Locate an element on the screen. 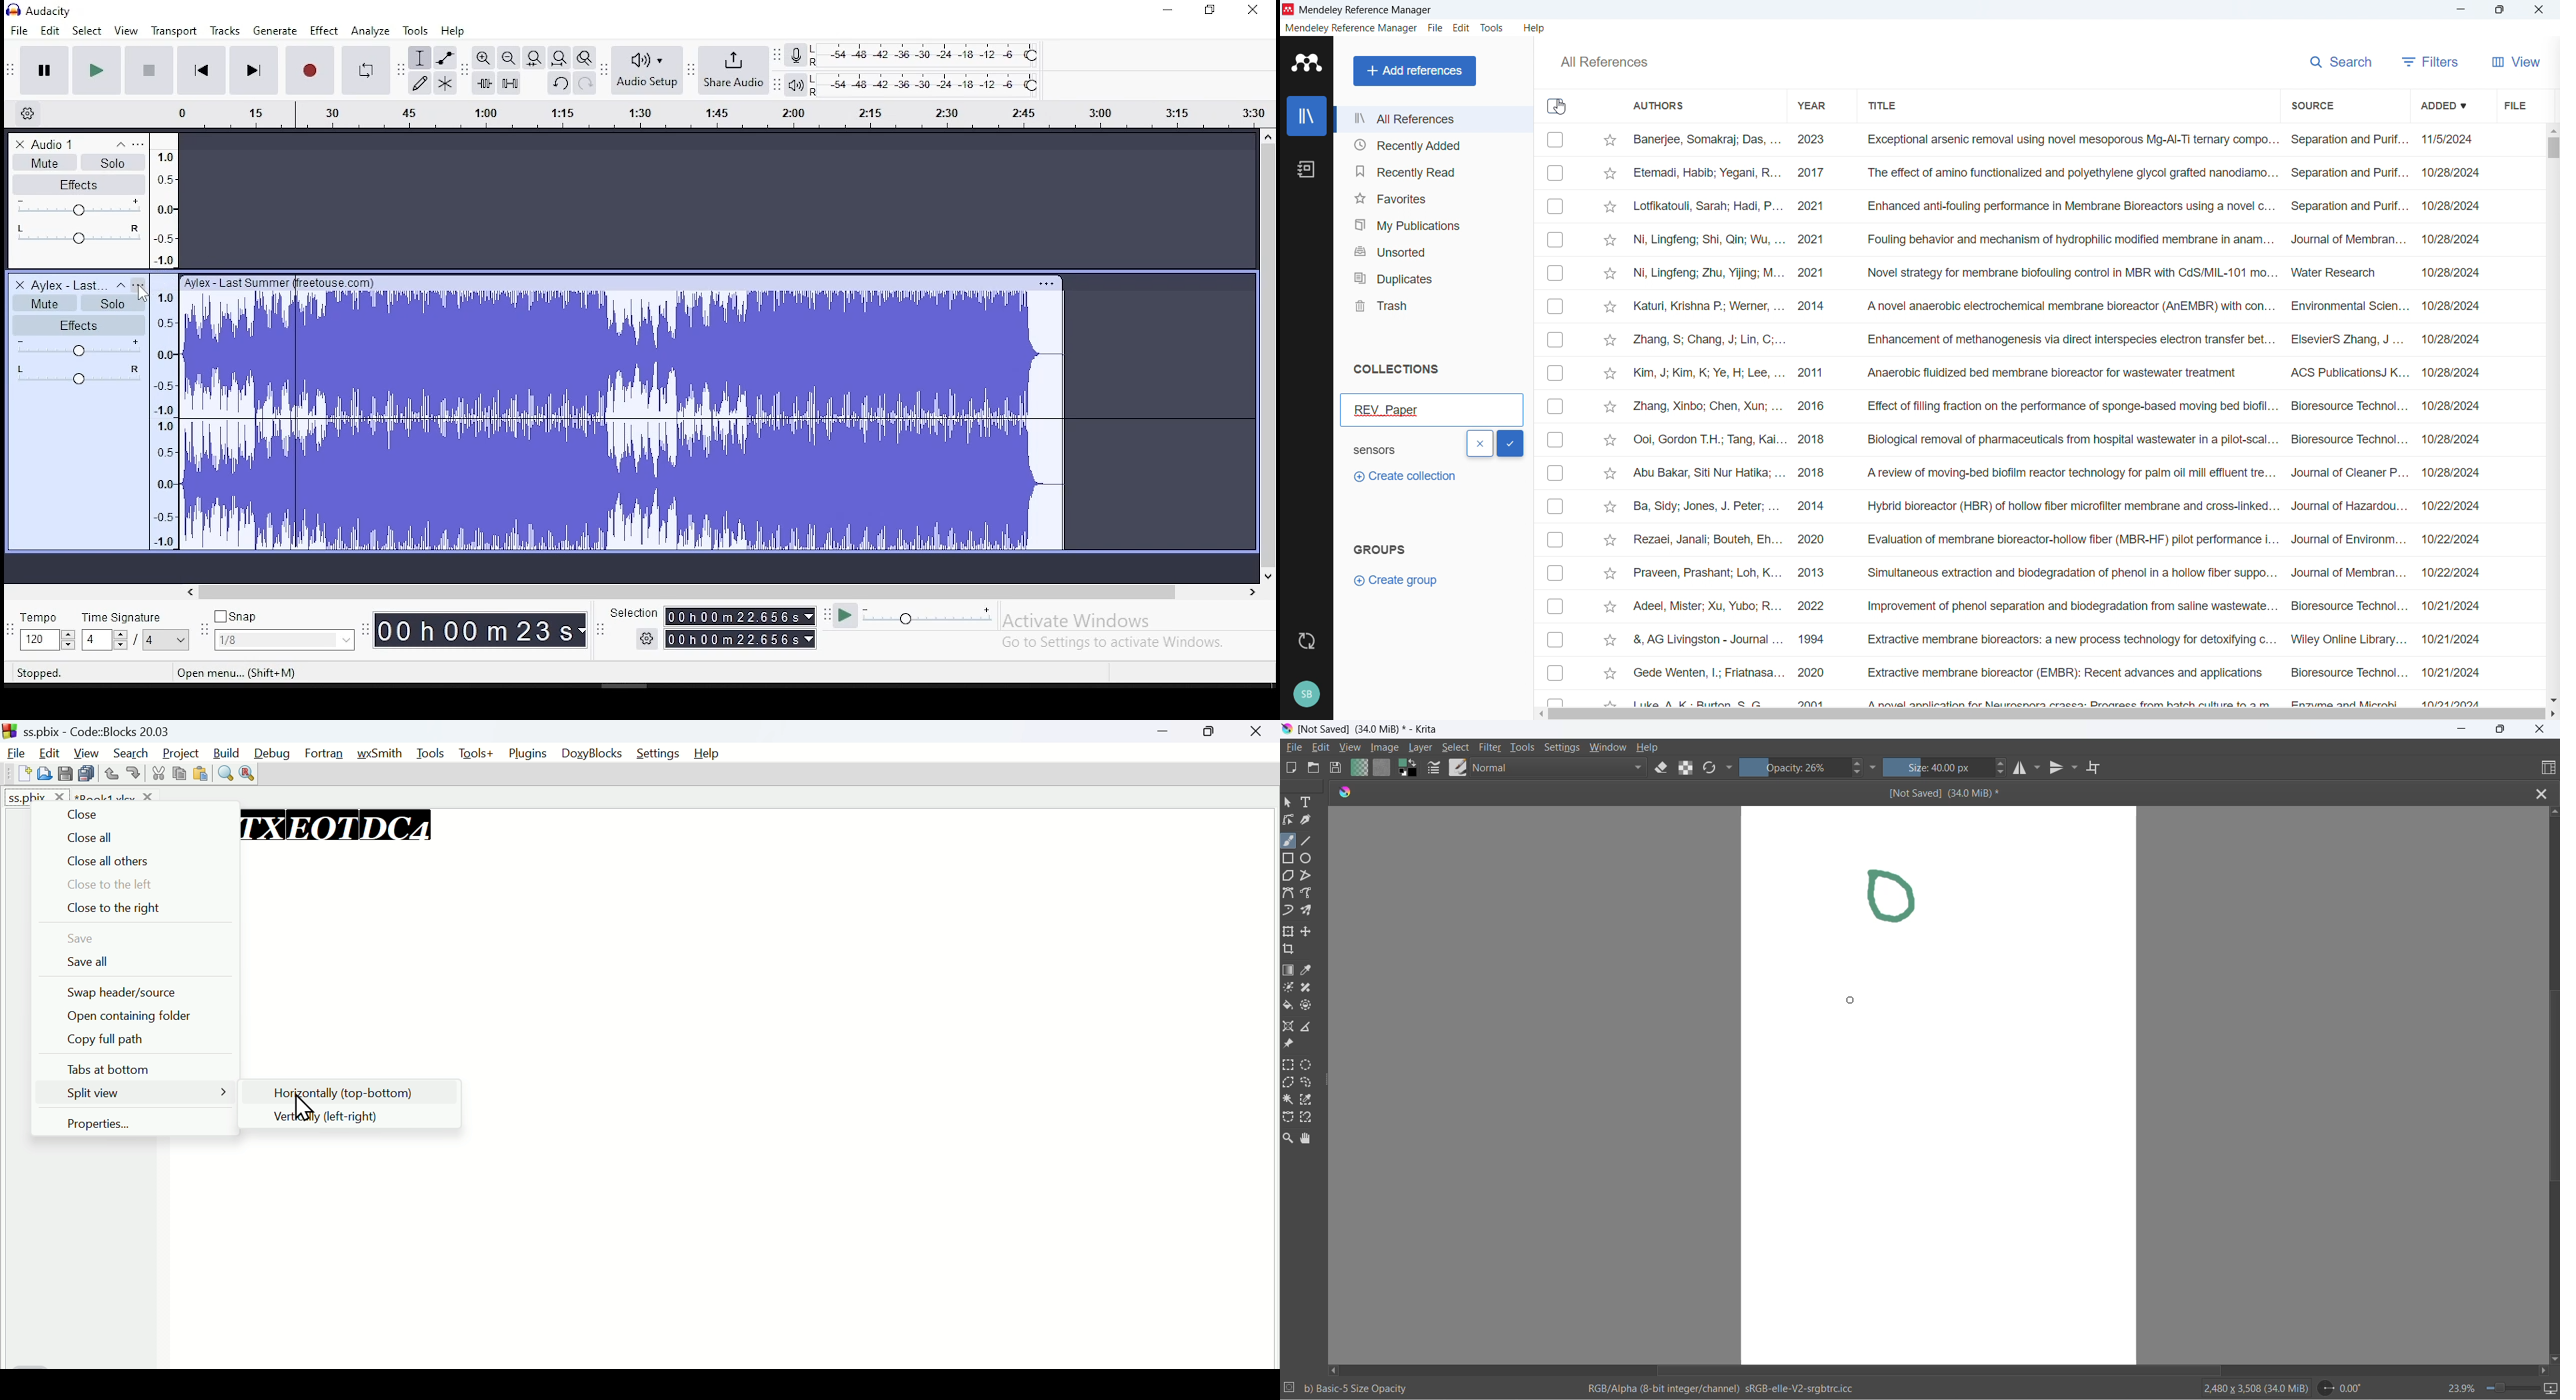 The image size is (2576, 1400). Vertical scroll bar  is located at coordinates (2551, 147).